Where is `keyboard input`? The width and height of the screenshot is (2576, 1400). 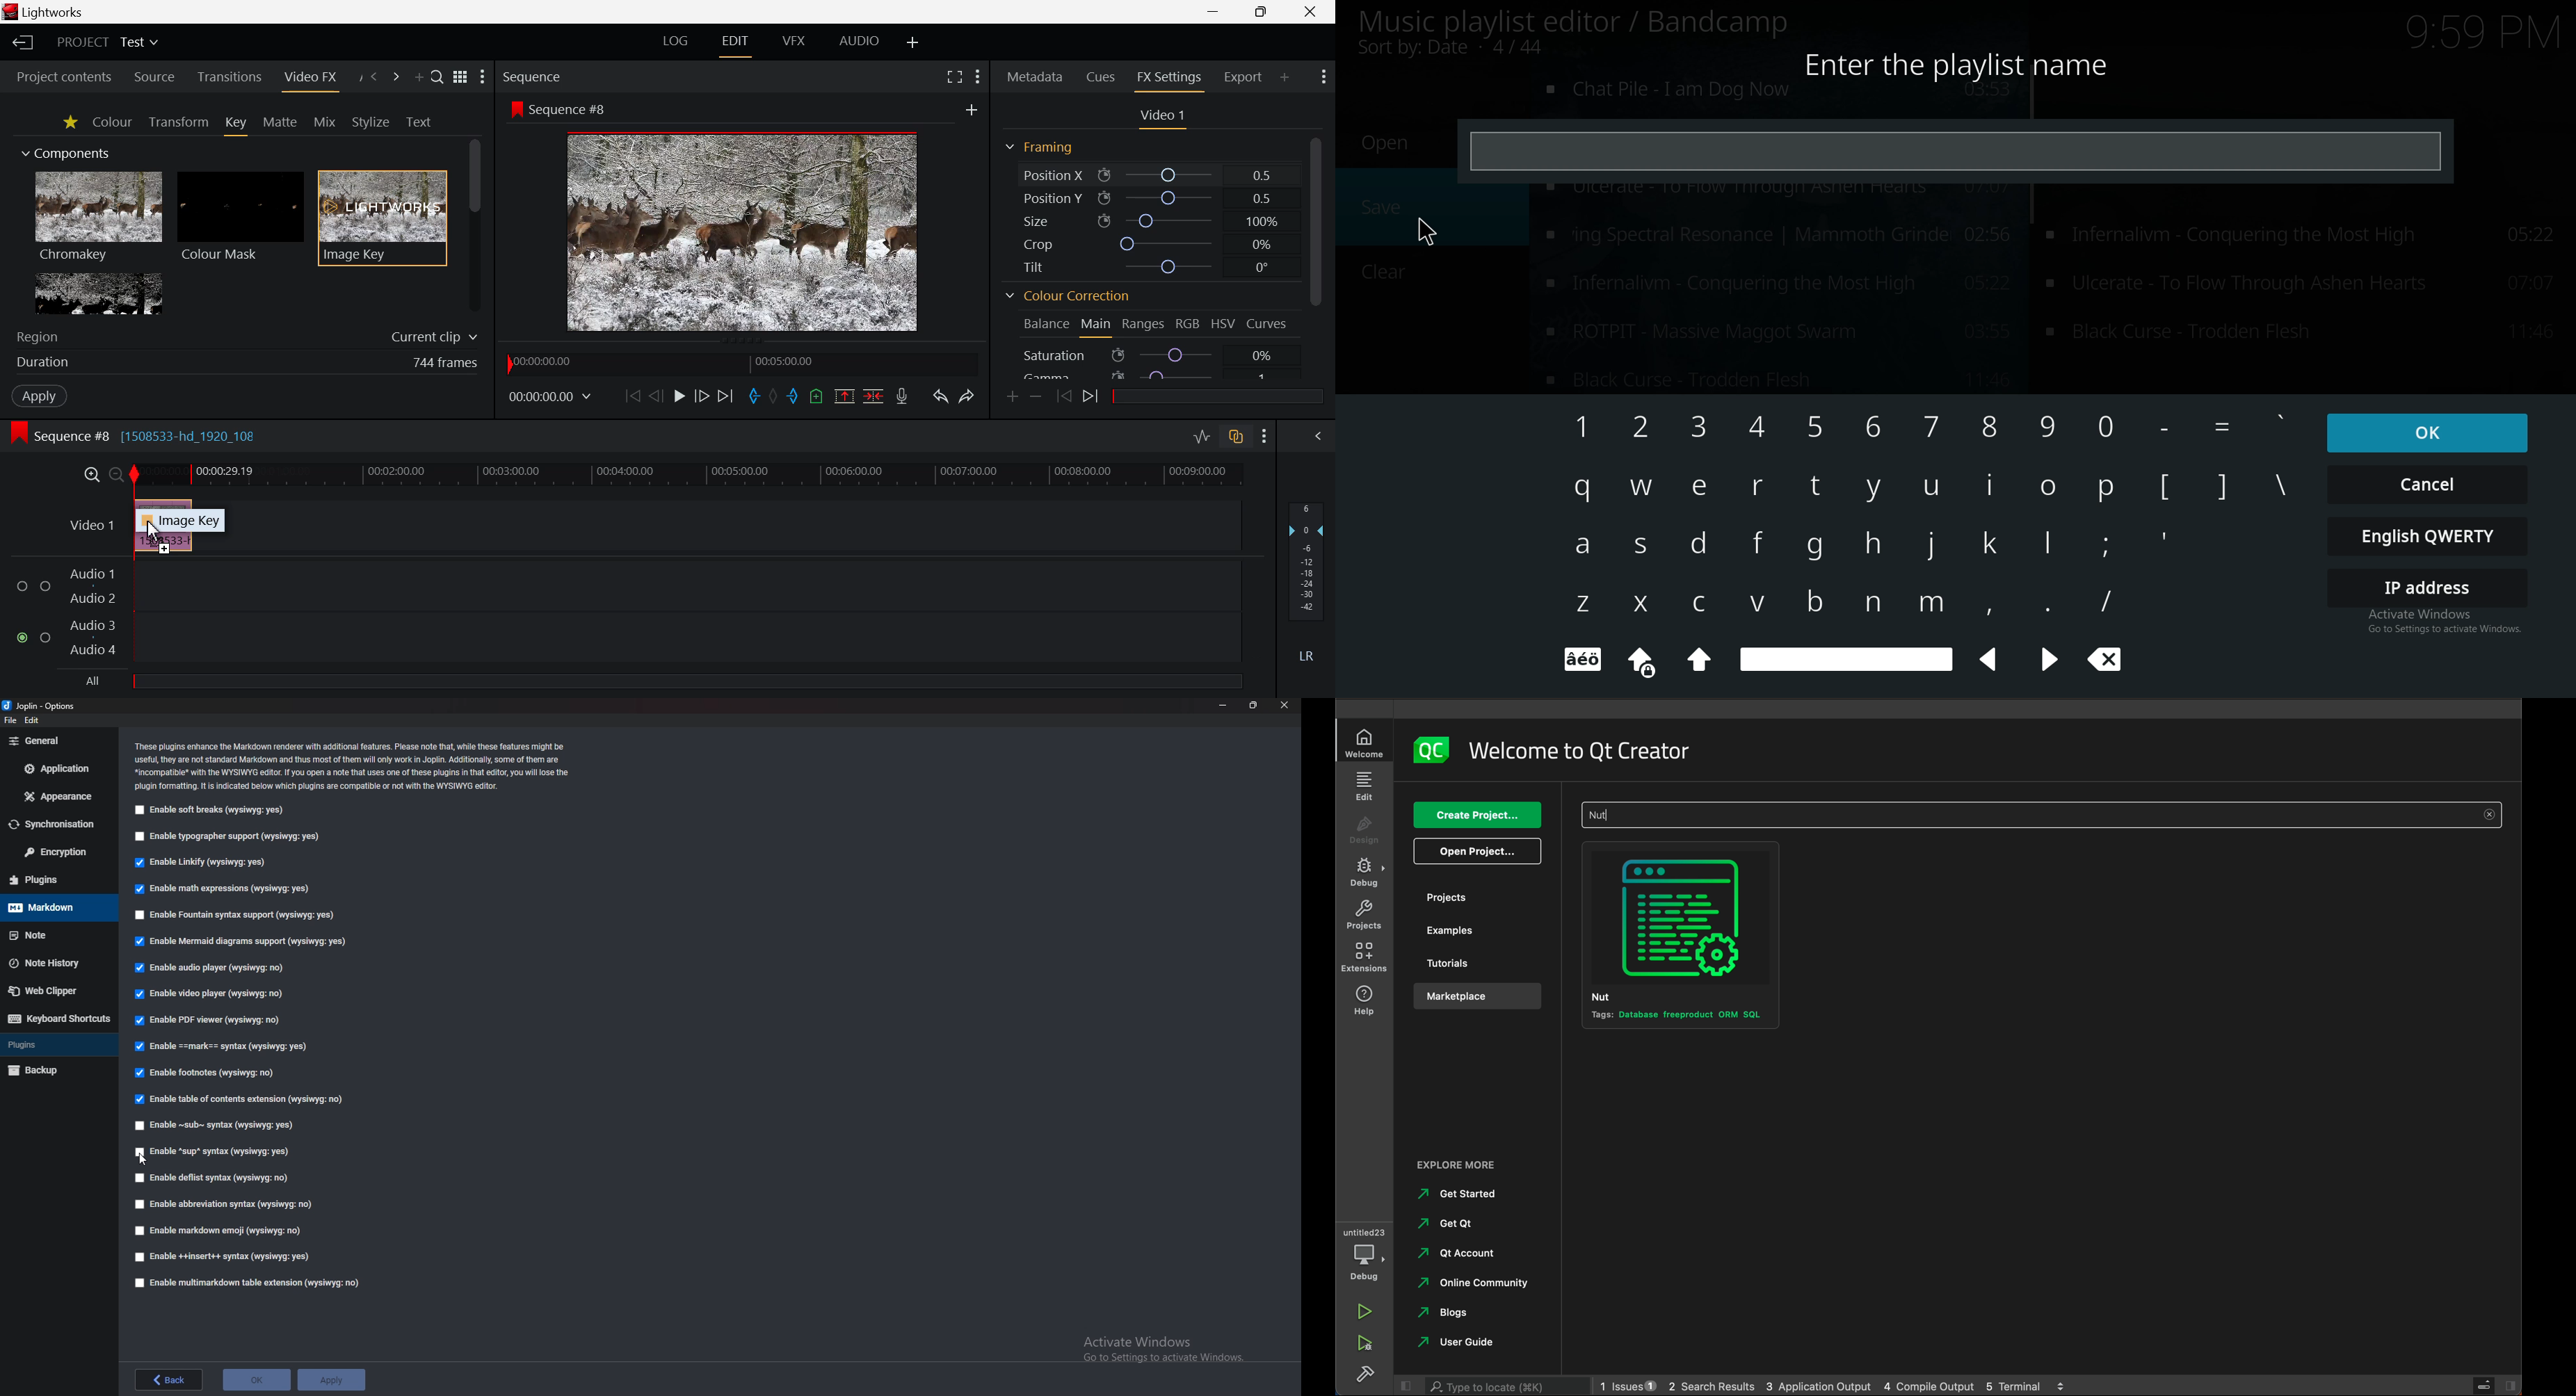
keyboard input is located at coordinates (1642, 488).